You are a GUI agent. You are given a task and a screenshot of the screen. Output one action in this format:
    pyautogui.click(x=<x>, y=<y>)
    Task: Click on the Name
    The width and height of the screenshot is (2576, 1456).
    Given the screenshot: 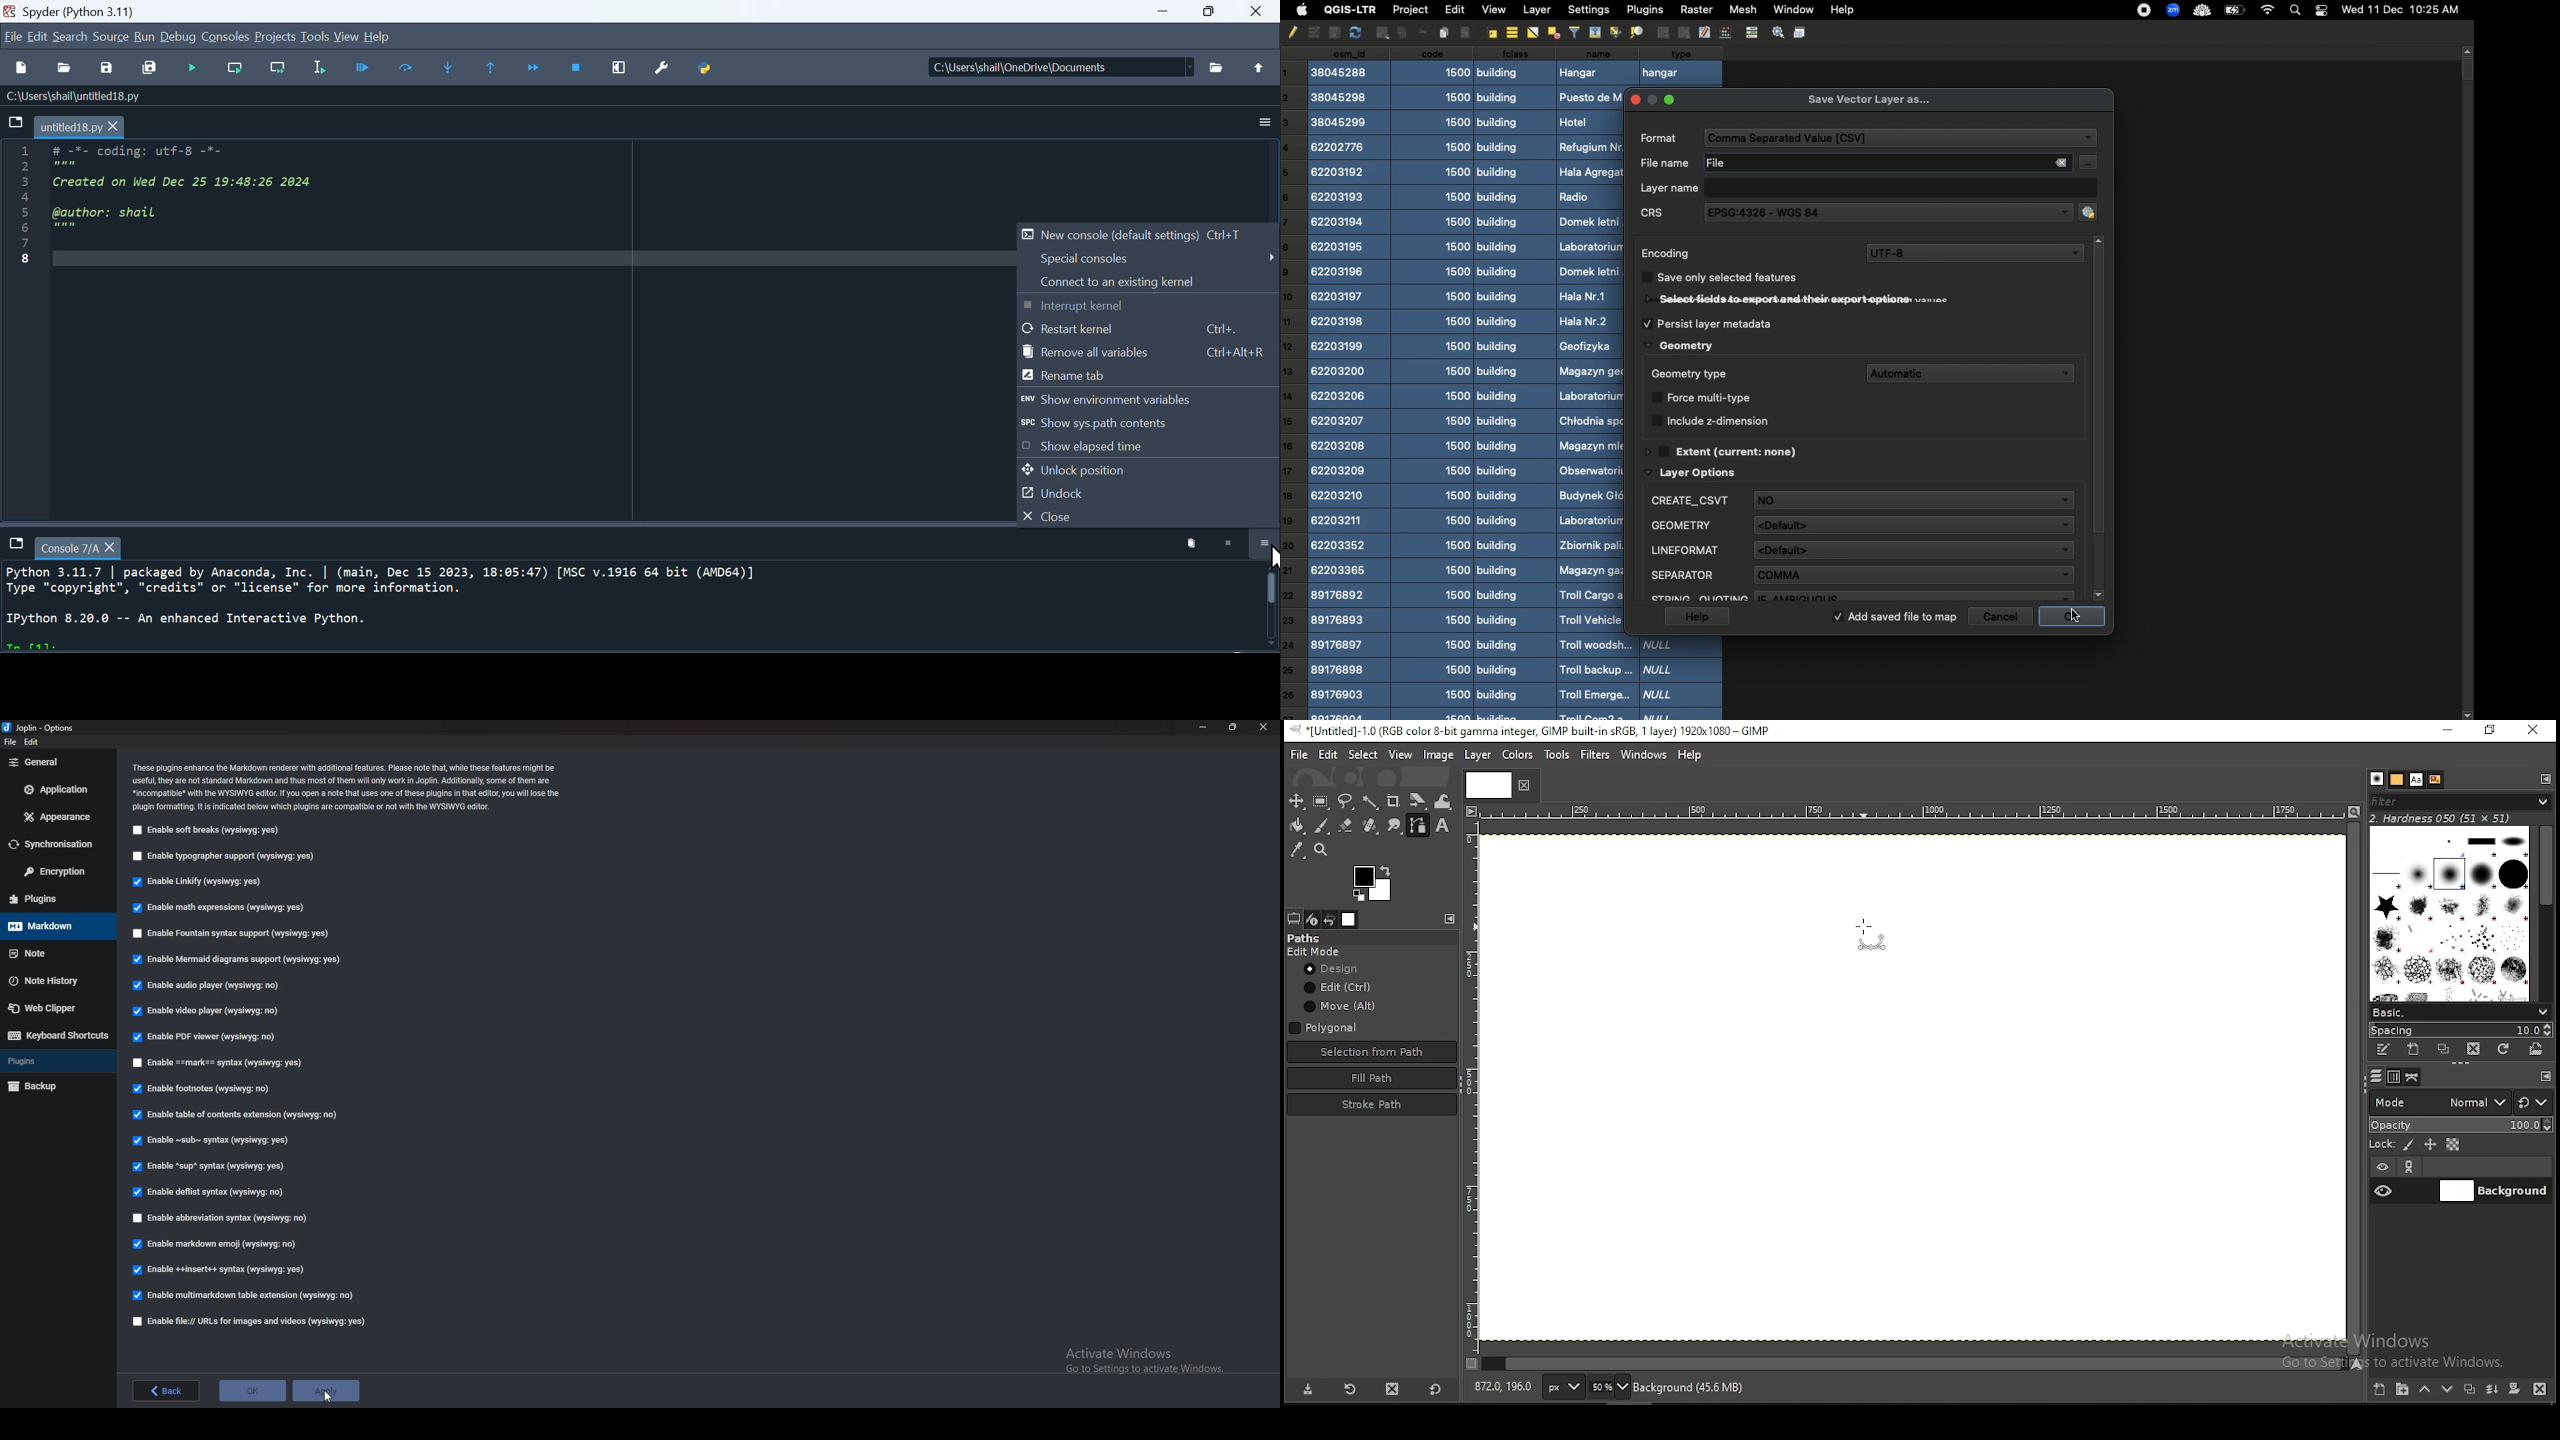 What is the action you would take?
    pyautogui.click(x=1592, y=382)
    